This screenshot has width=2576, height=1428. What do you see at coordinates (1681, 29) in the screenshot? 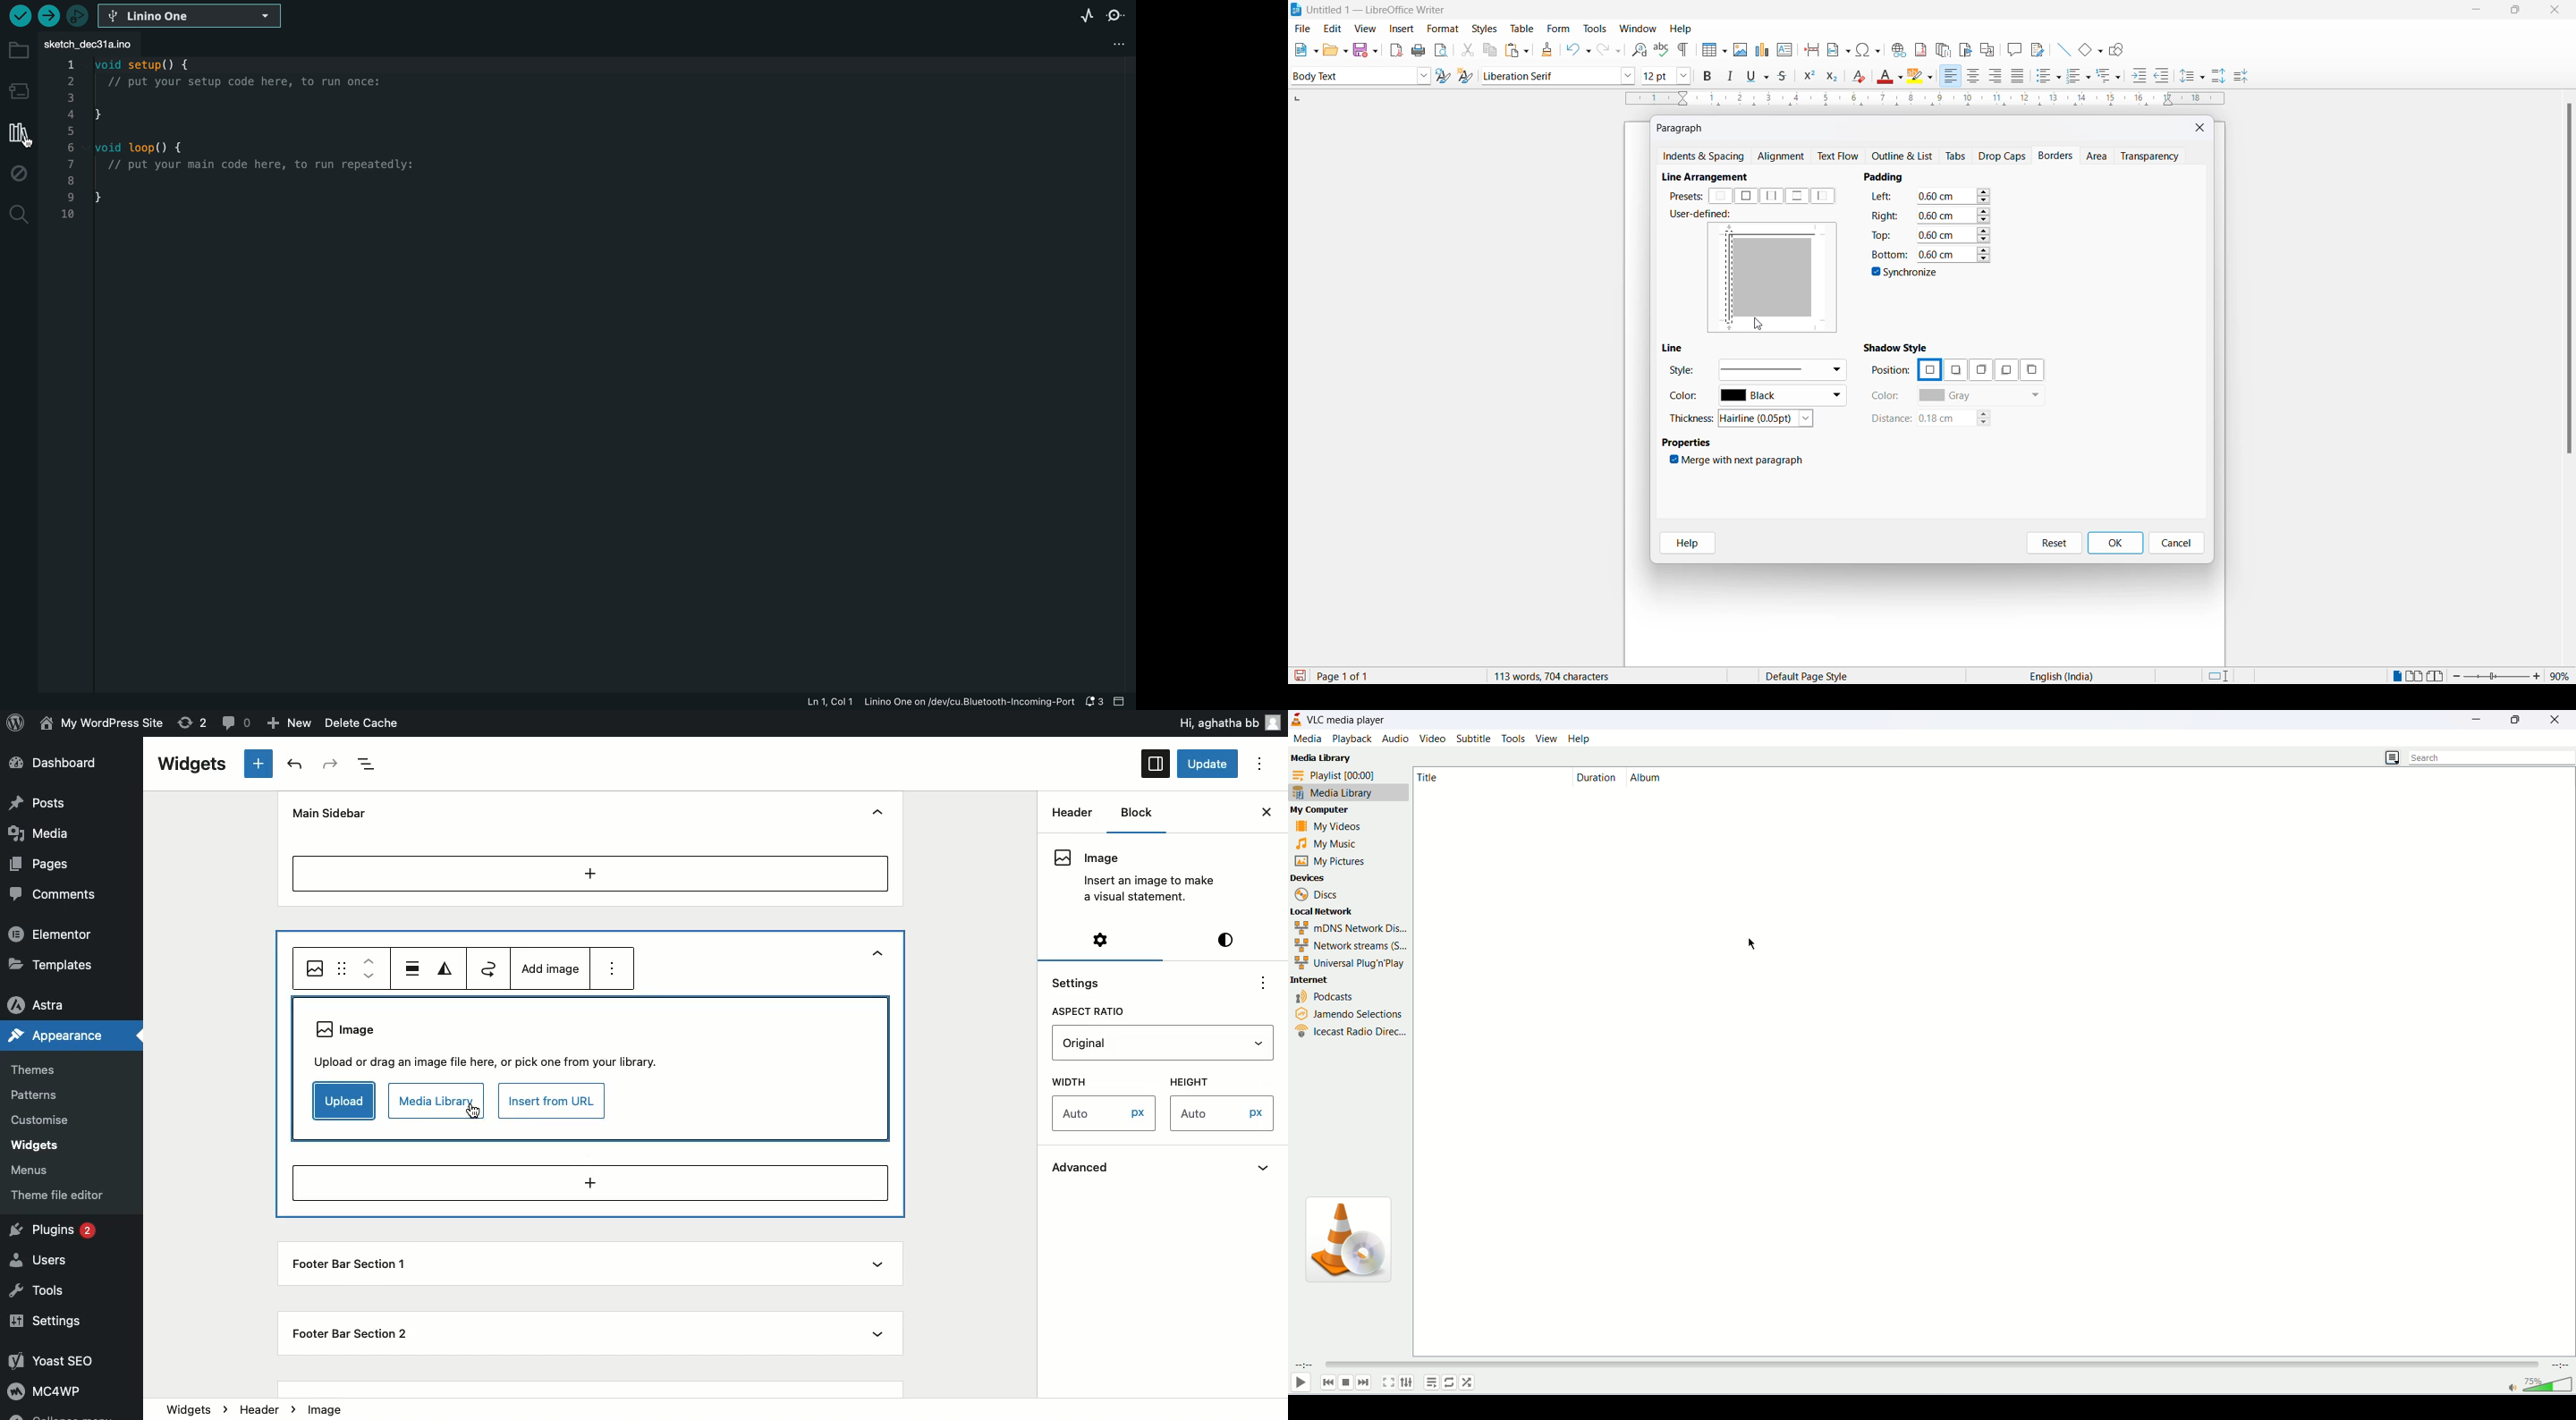
I see `help` at bounding box center [1681, 29].